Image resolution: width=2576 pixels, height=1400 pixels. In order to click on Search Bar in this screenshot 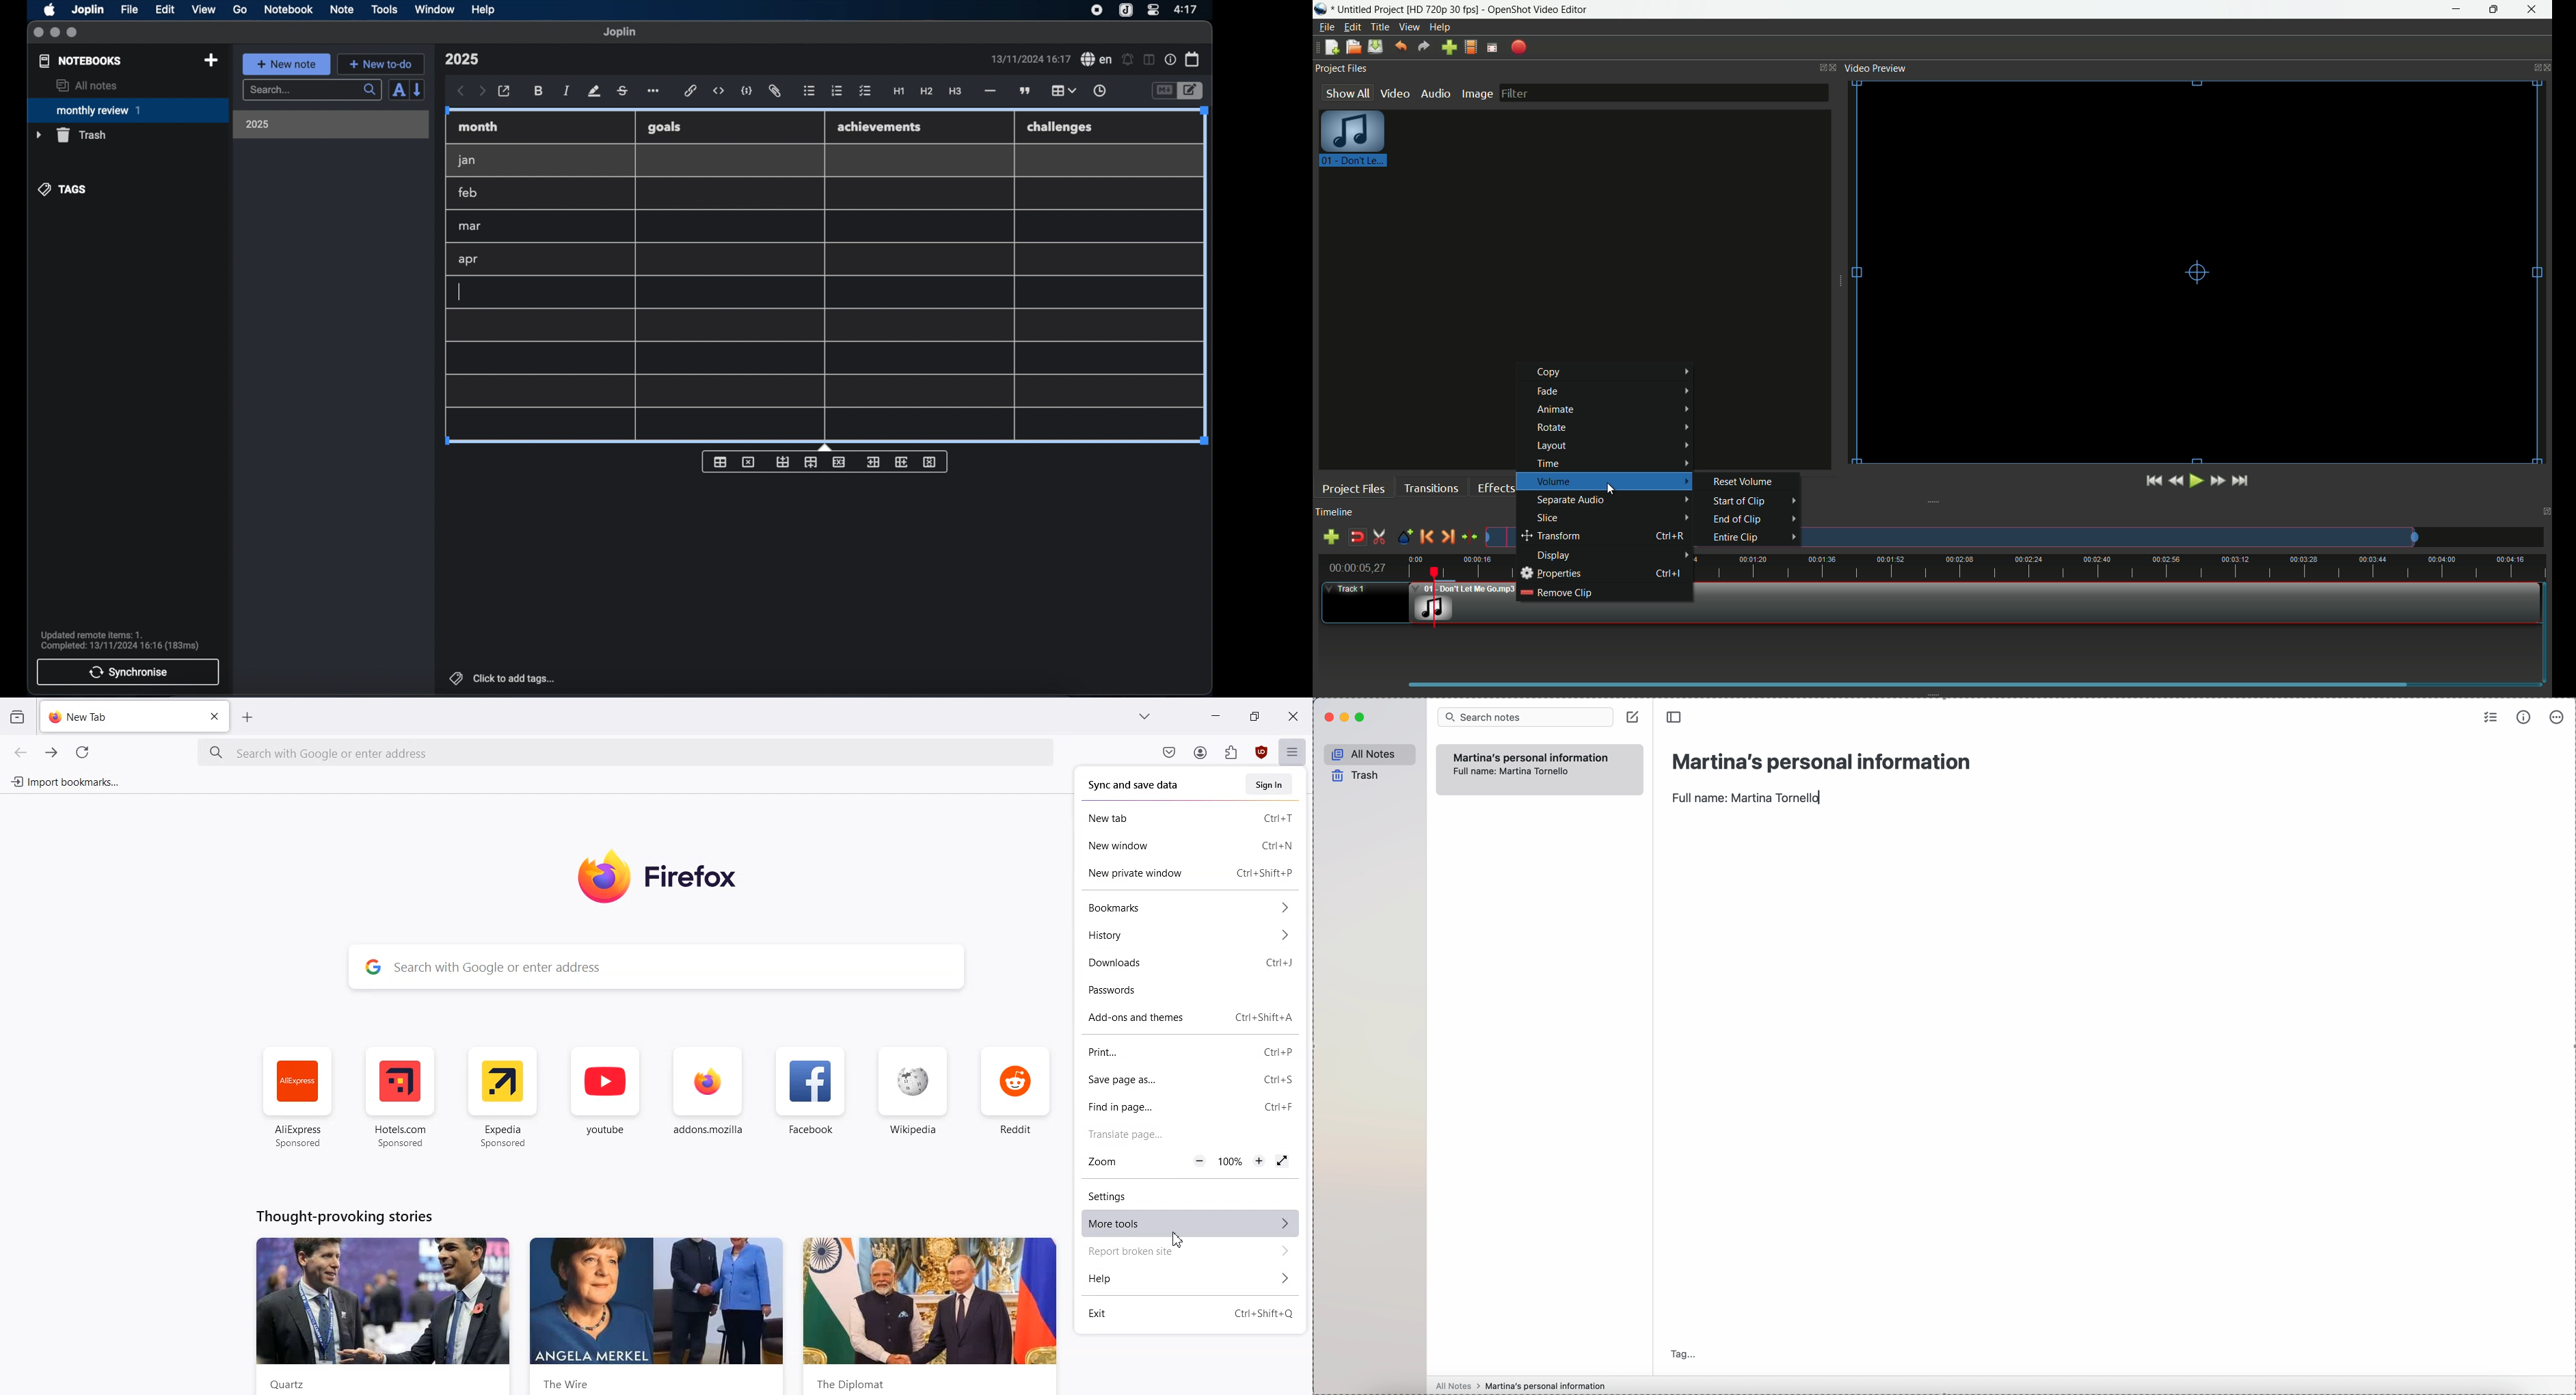, I will do `click(627, 753)`.